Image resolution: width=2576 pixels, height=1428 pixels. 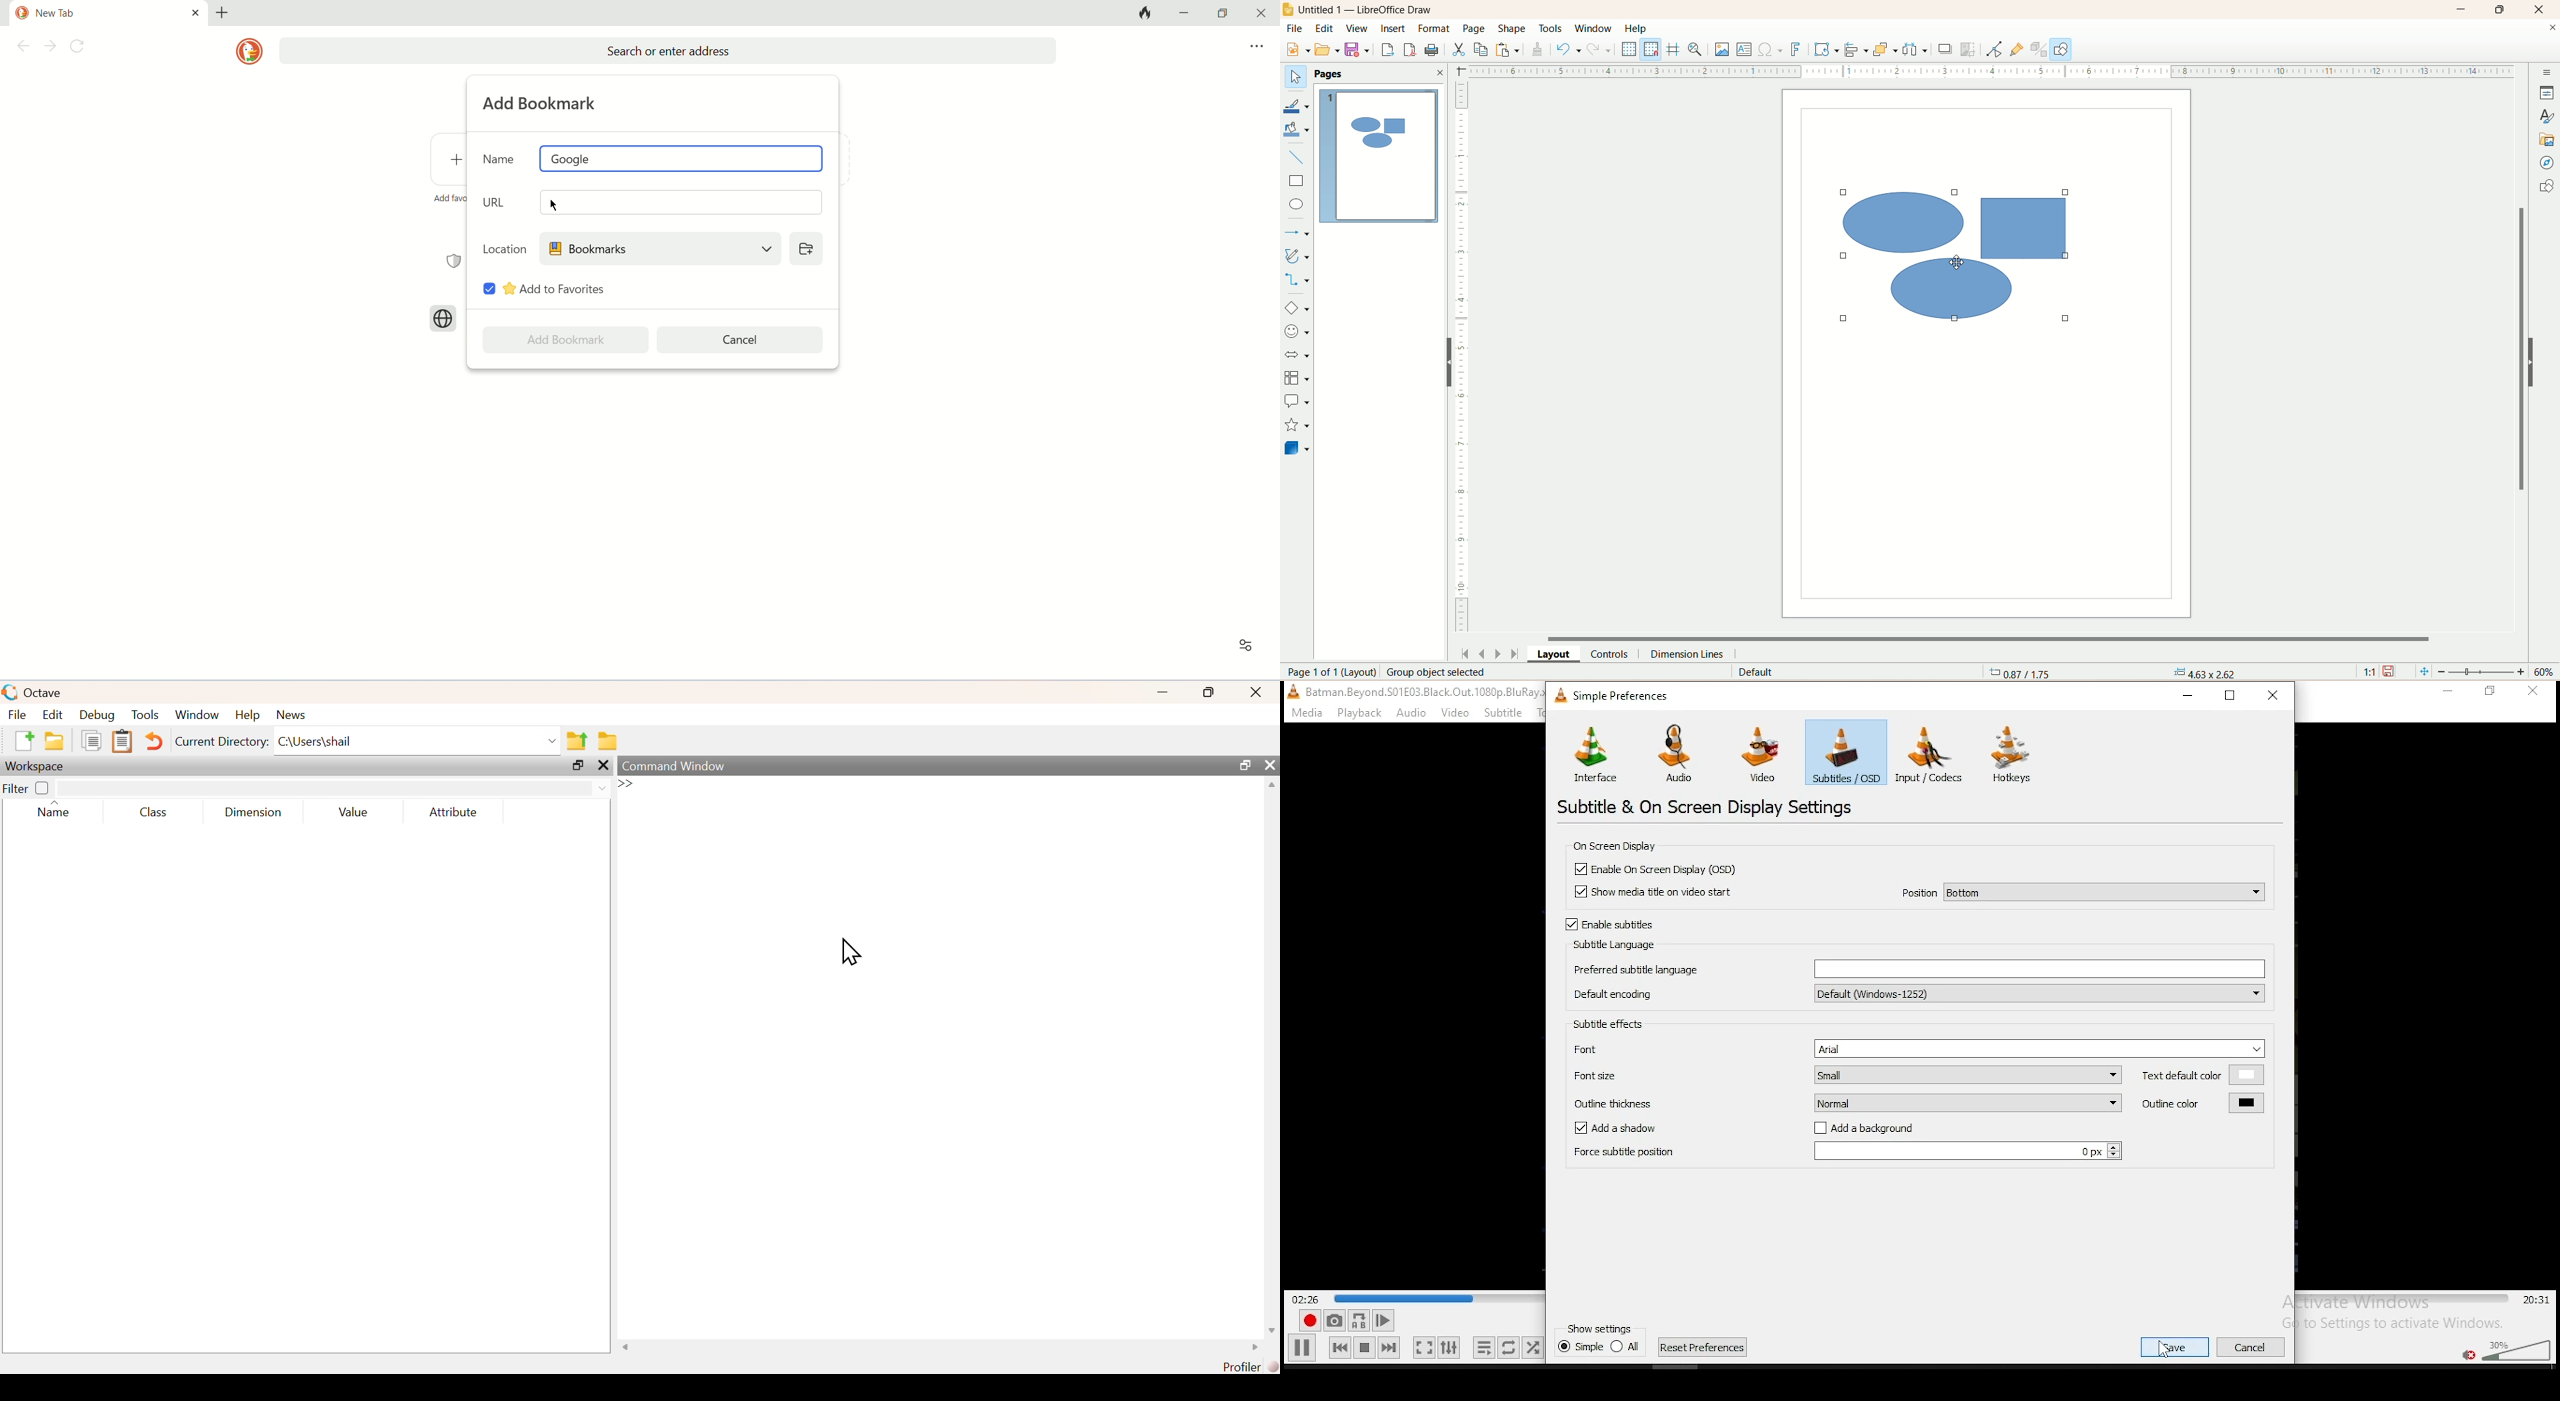 I want to click on basic shapes, so click(x=1297, y=309).